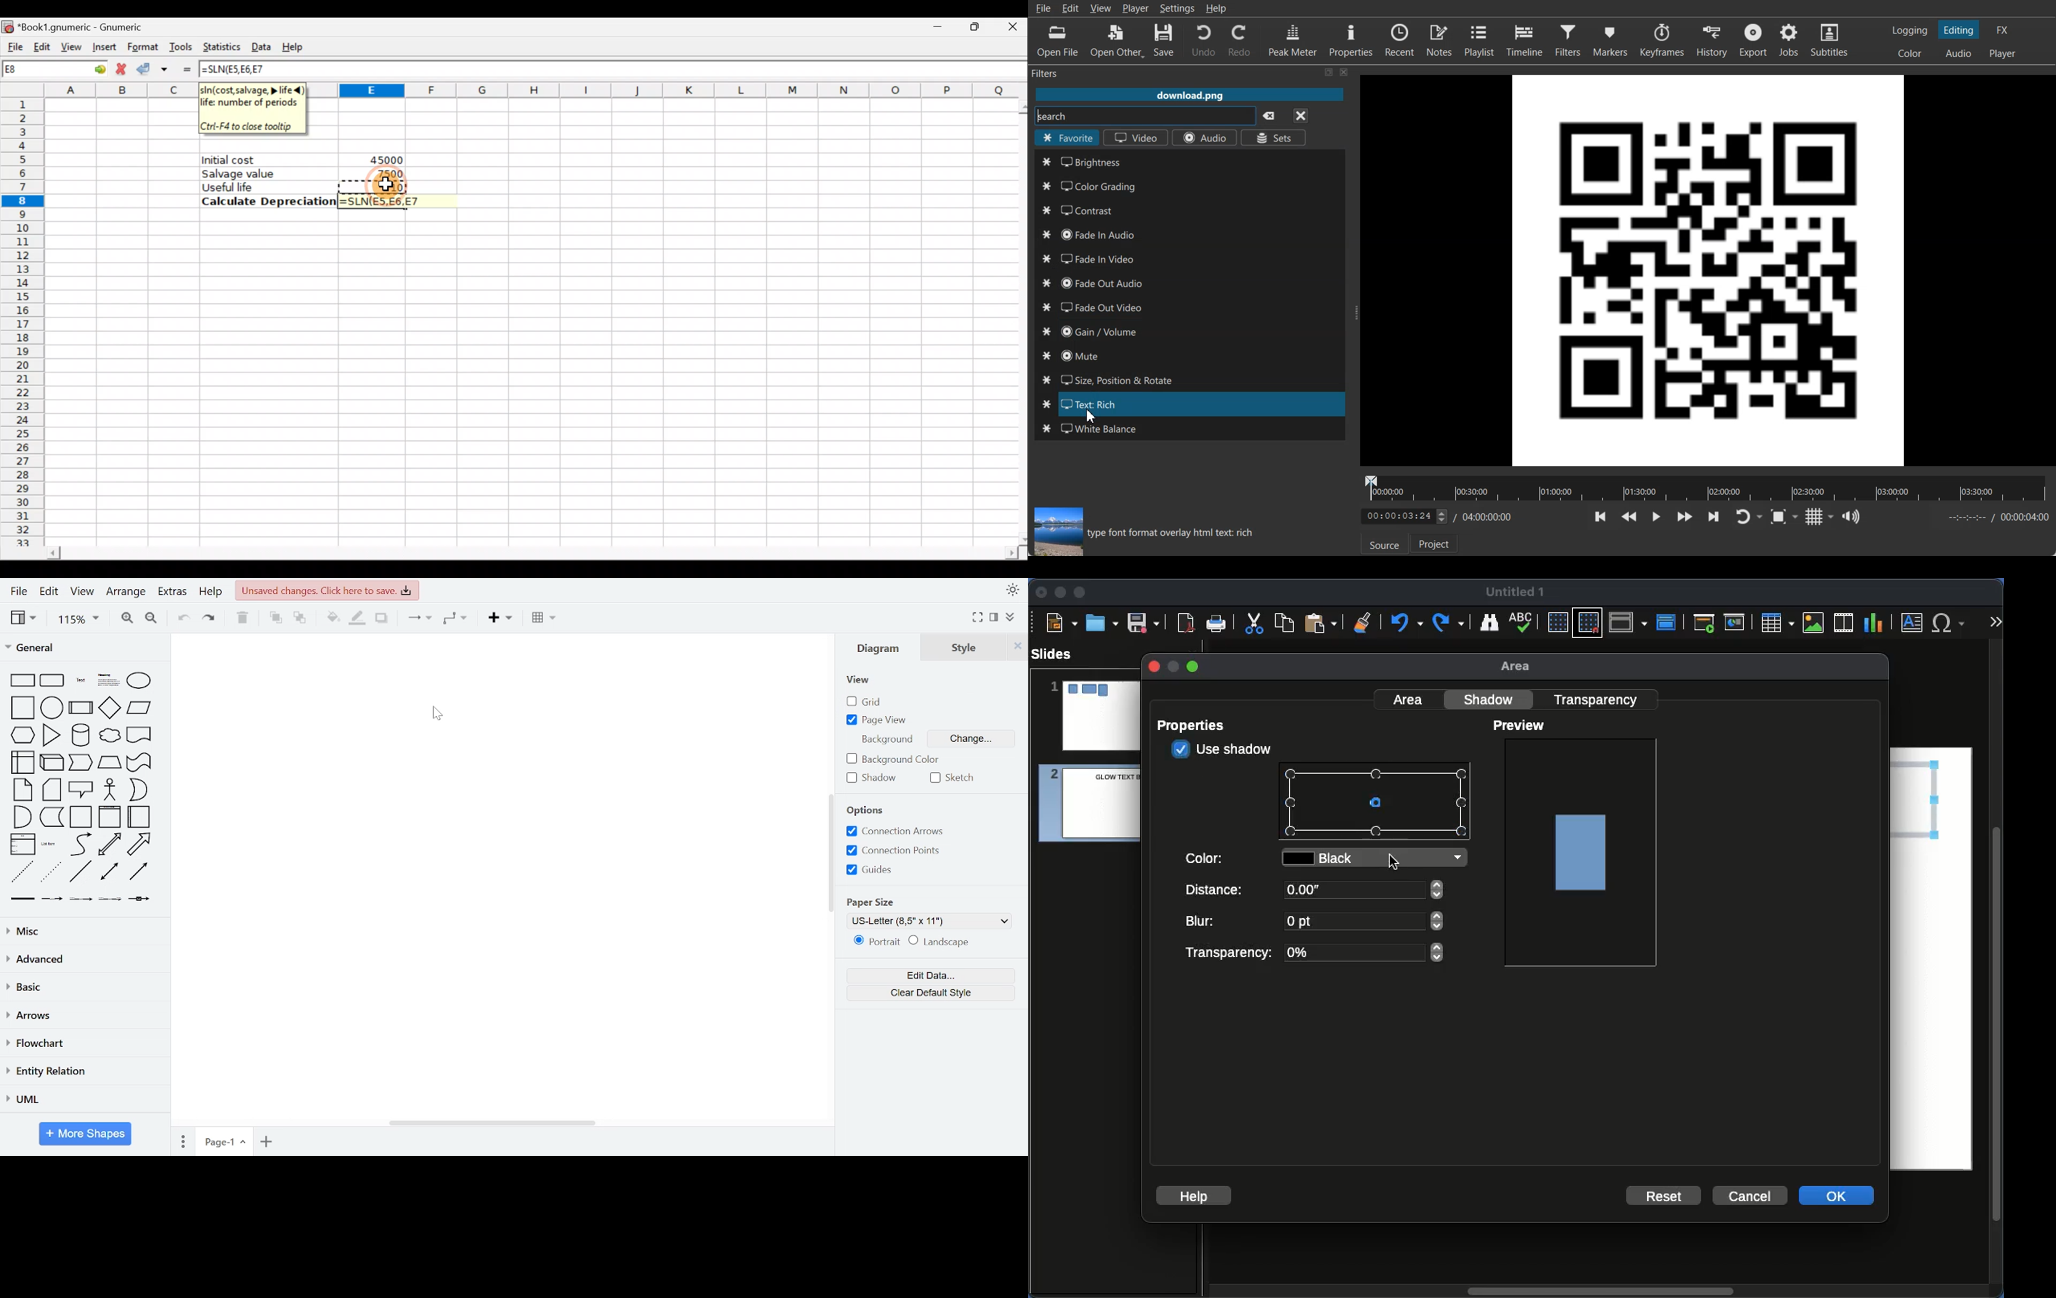  Describe the element at coordinates (263, 187) in the screenshot. I see `Useful life` at that location.